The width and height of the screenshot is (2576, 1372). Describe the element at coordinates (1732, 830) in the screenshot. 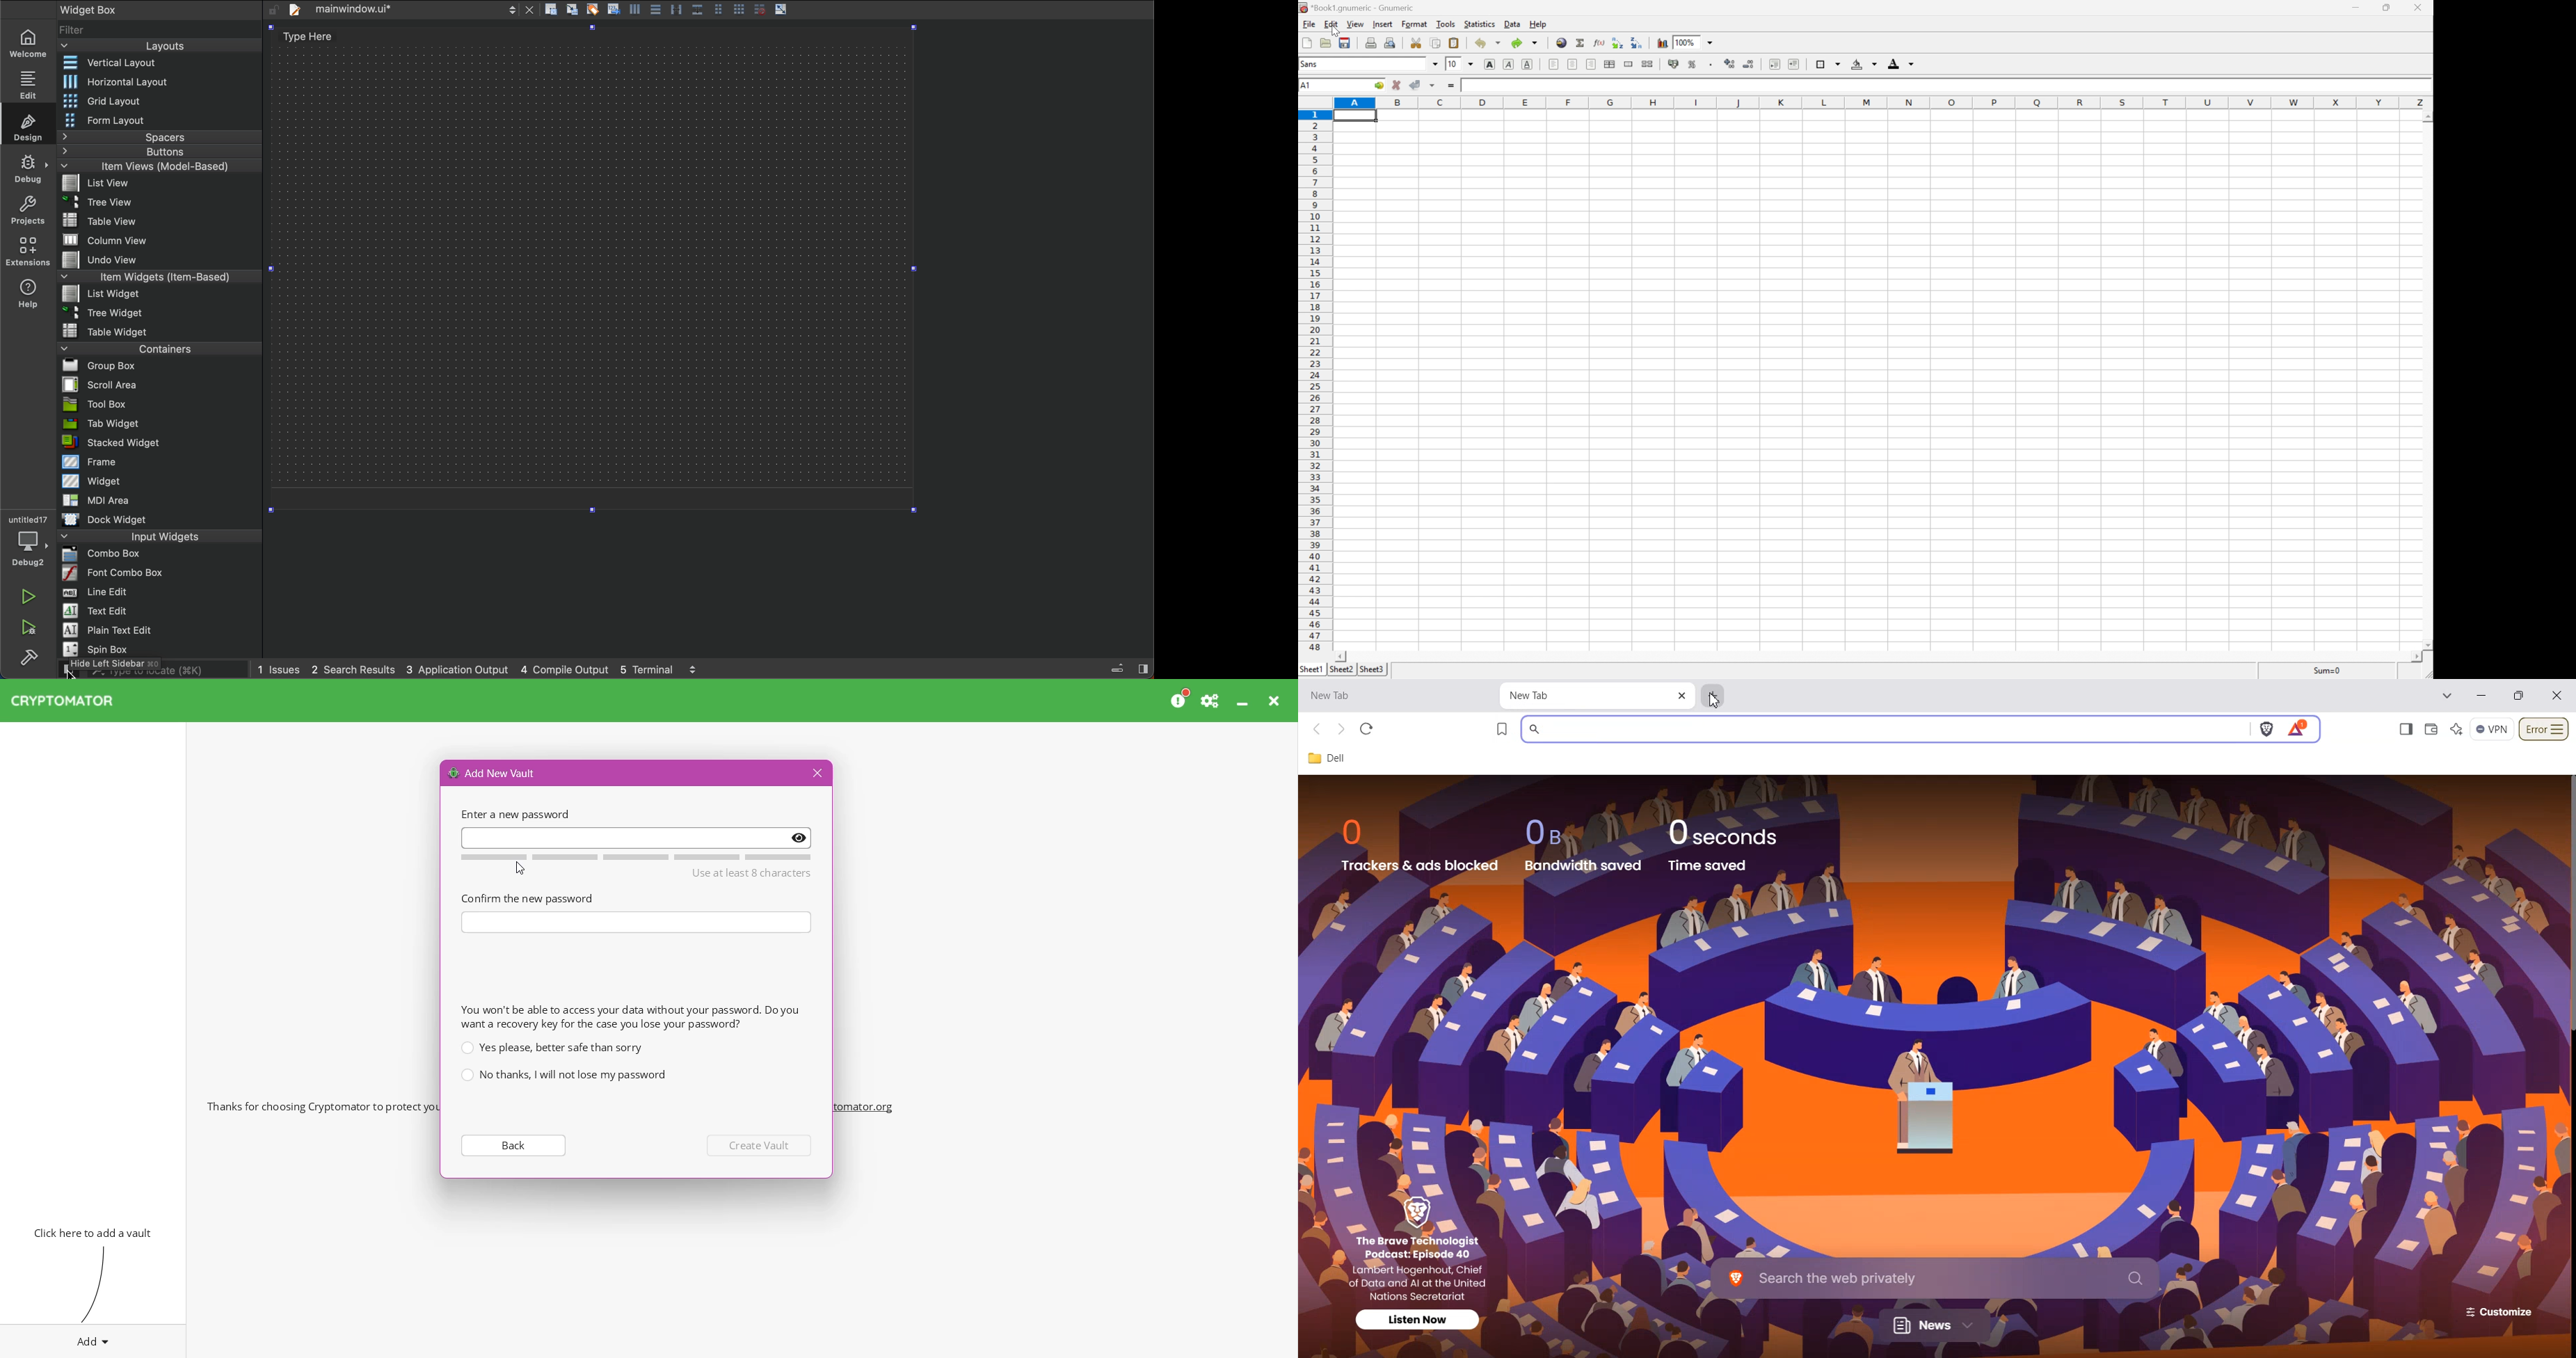

I see `0 seconds` at that location.